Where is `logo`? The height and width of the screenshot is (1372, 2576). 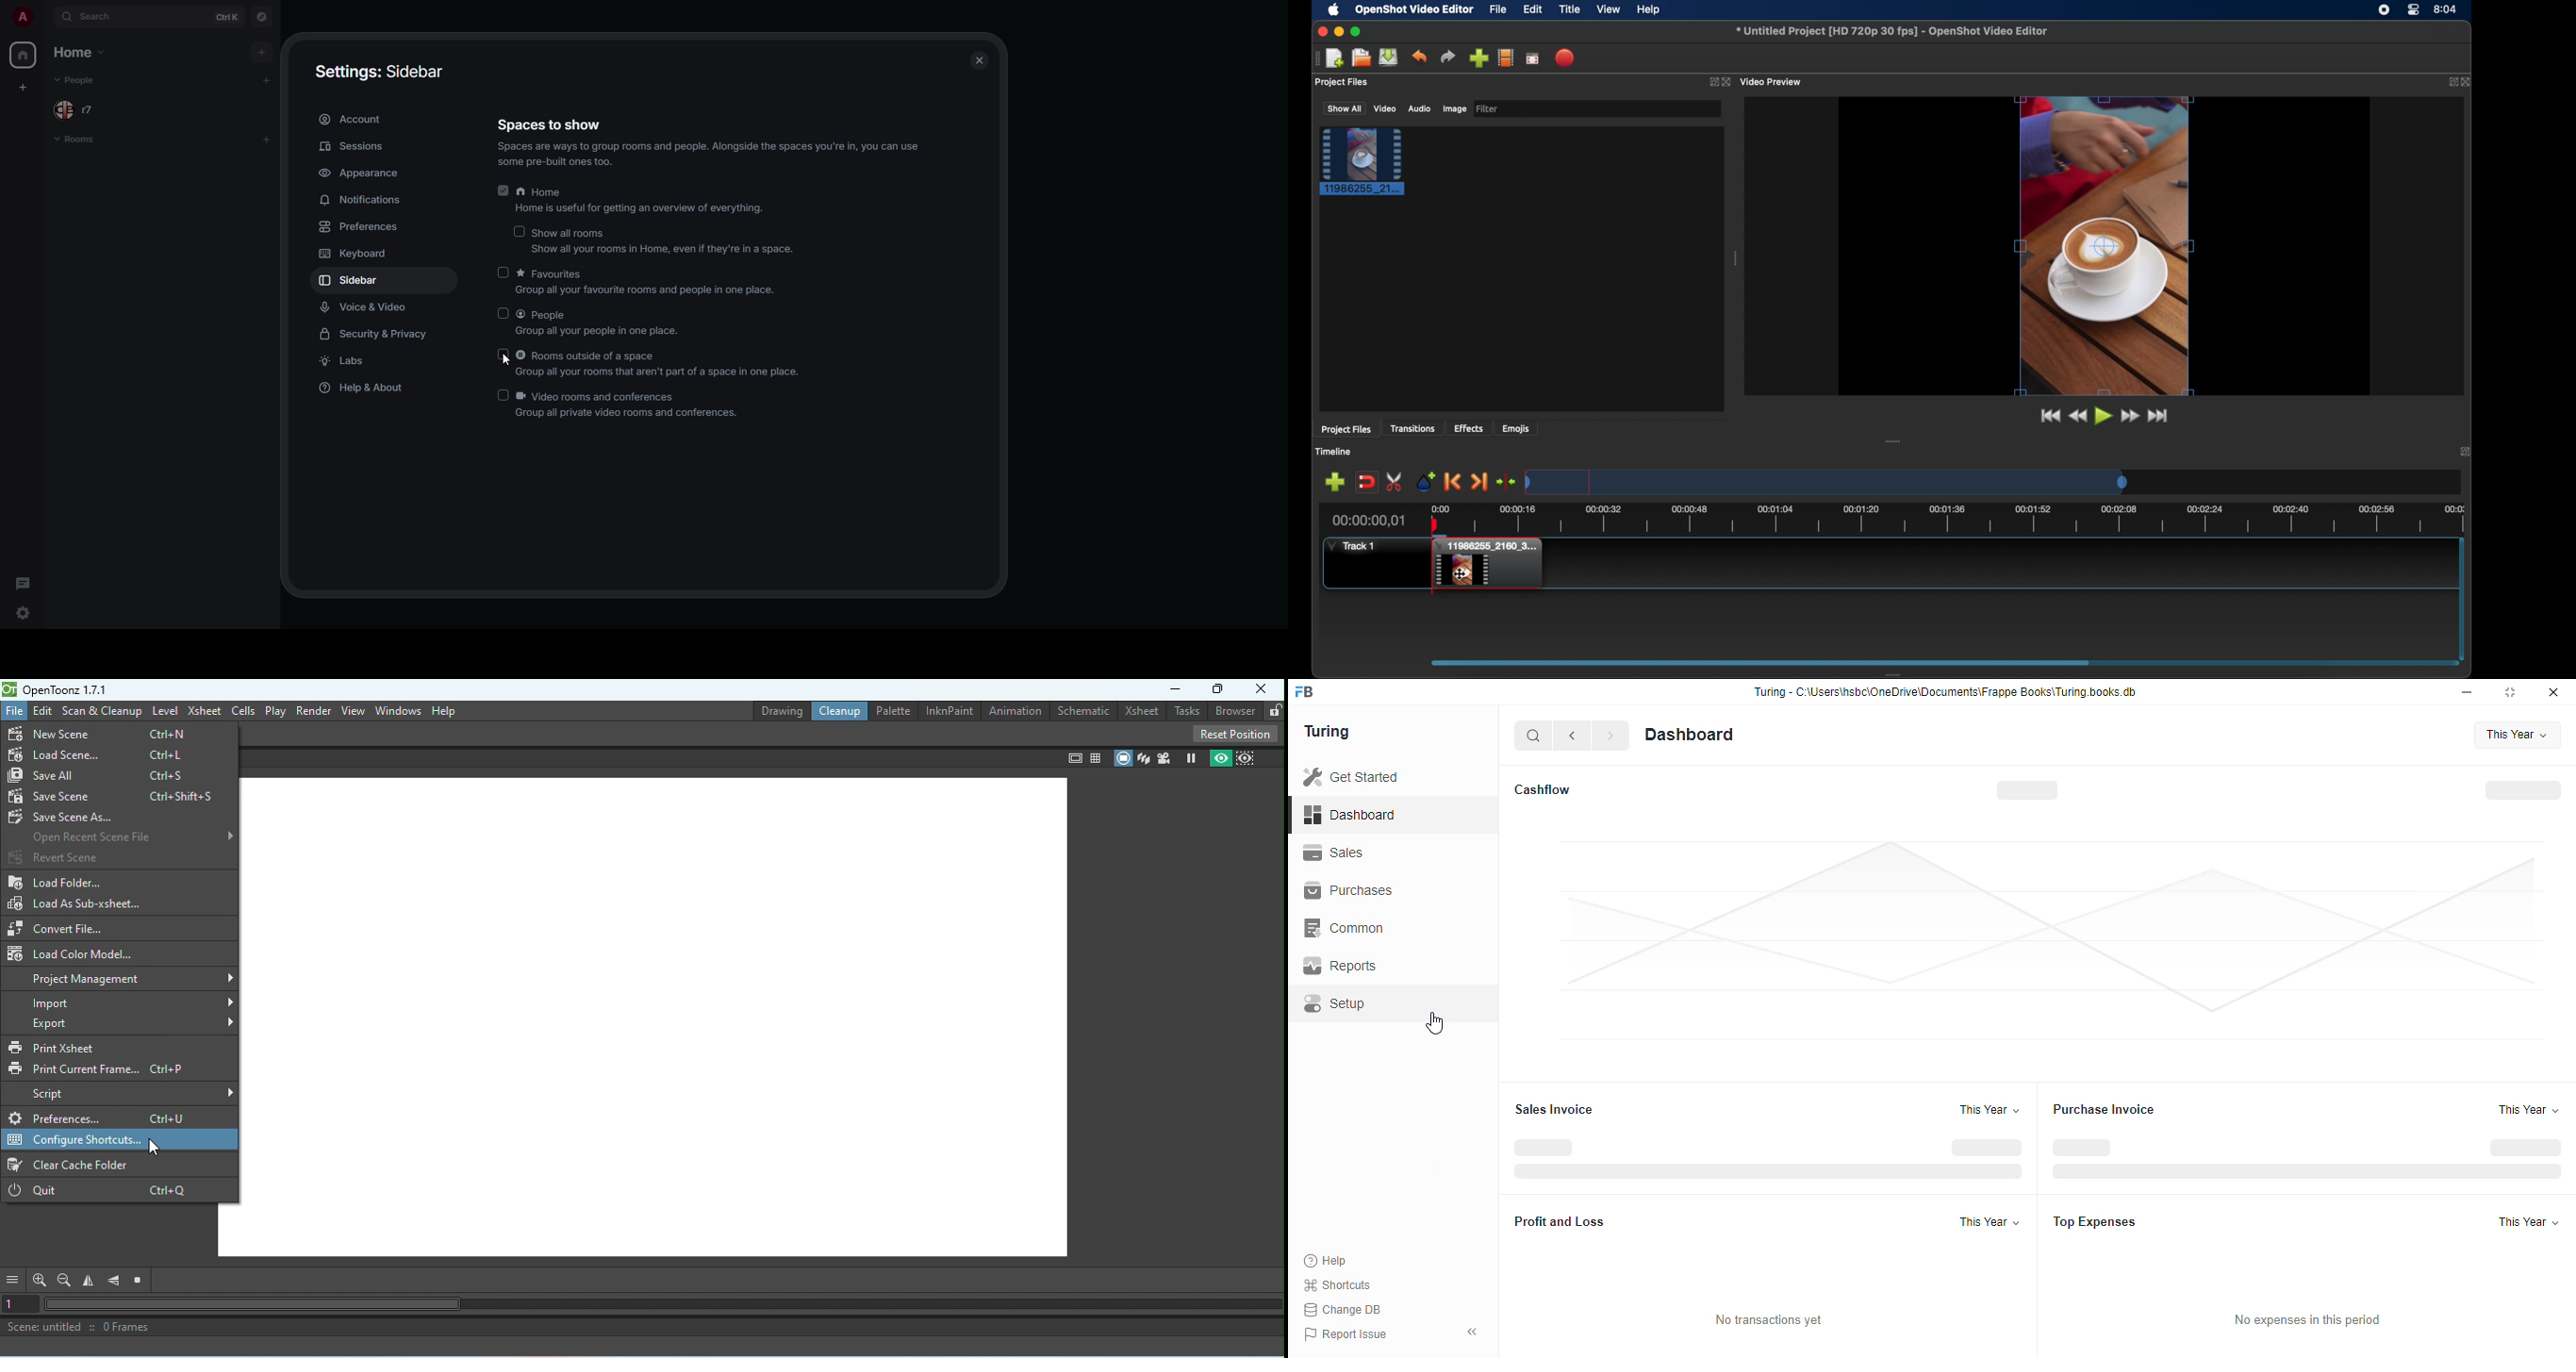
logo is located at coordinates (1305, 691).